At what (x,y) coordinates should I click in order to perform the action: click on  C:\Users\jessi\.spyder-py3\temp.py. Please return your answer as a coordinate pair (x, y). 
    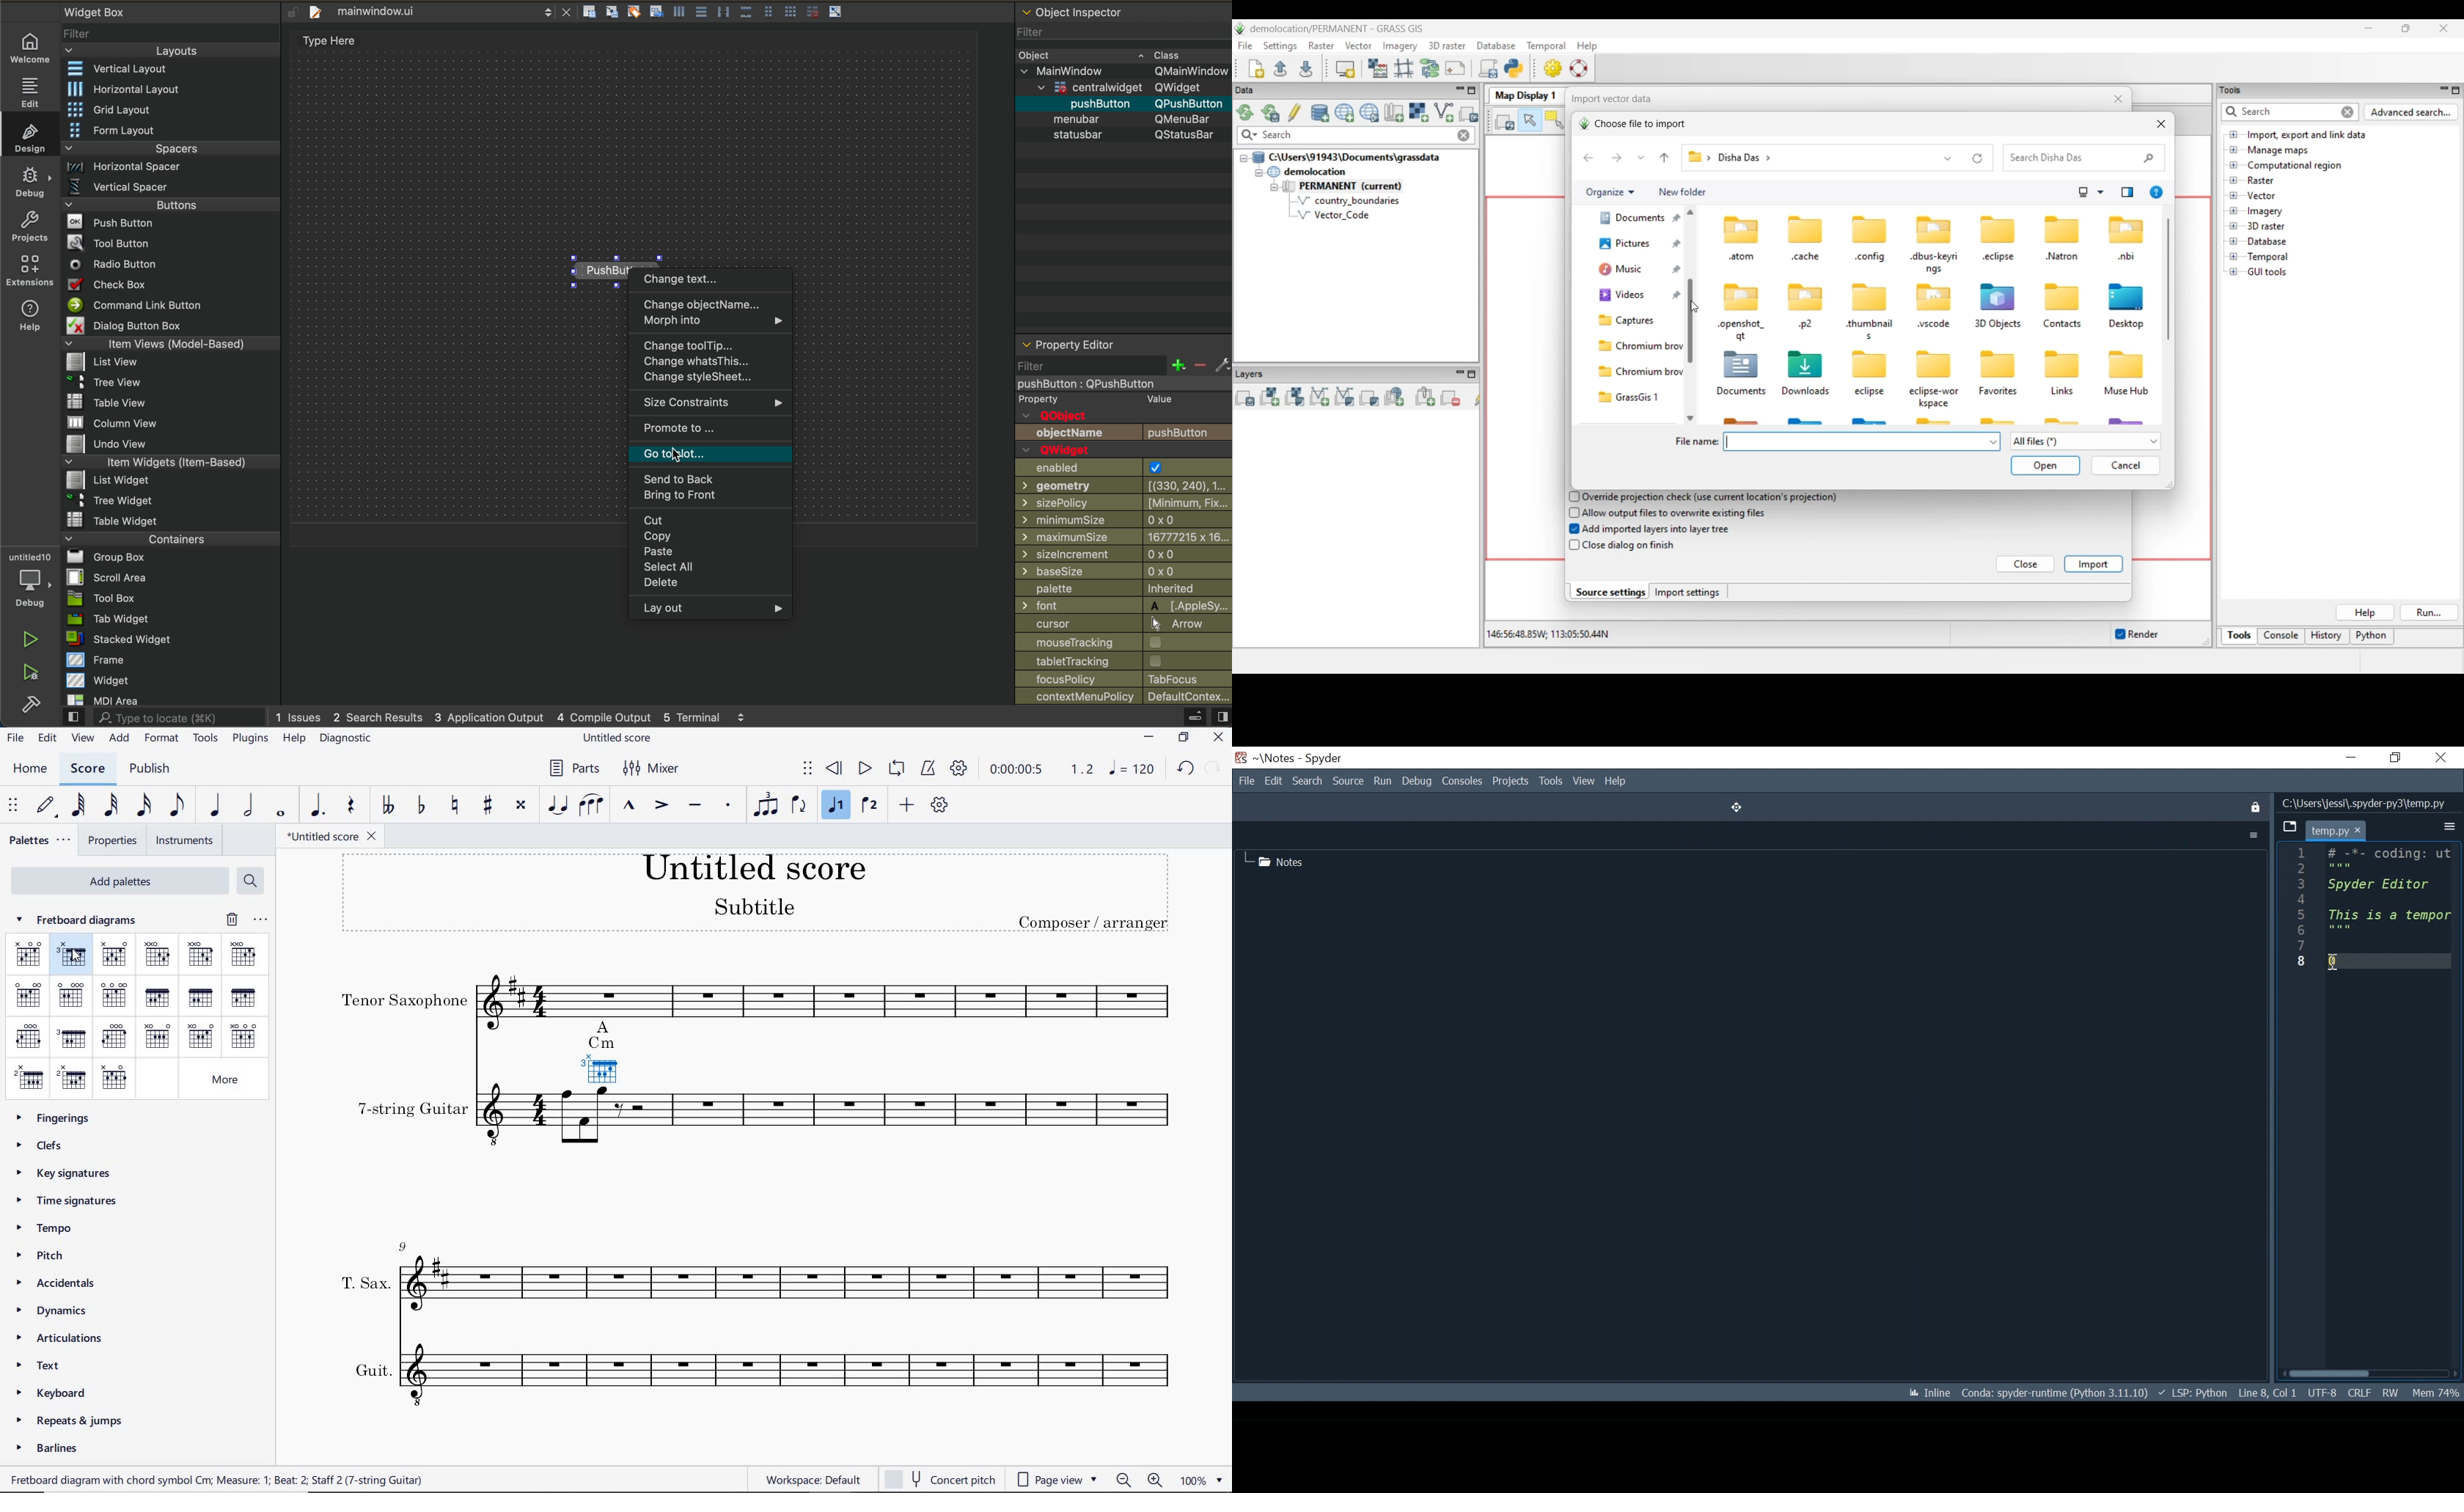
    Looking at the image, I should click on (2365, 802).